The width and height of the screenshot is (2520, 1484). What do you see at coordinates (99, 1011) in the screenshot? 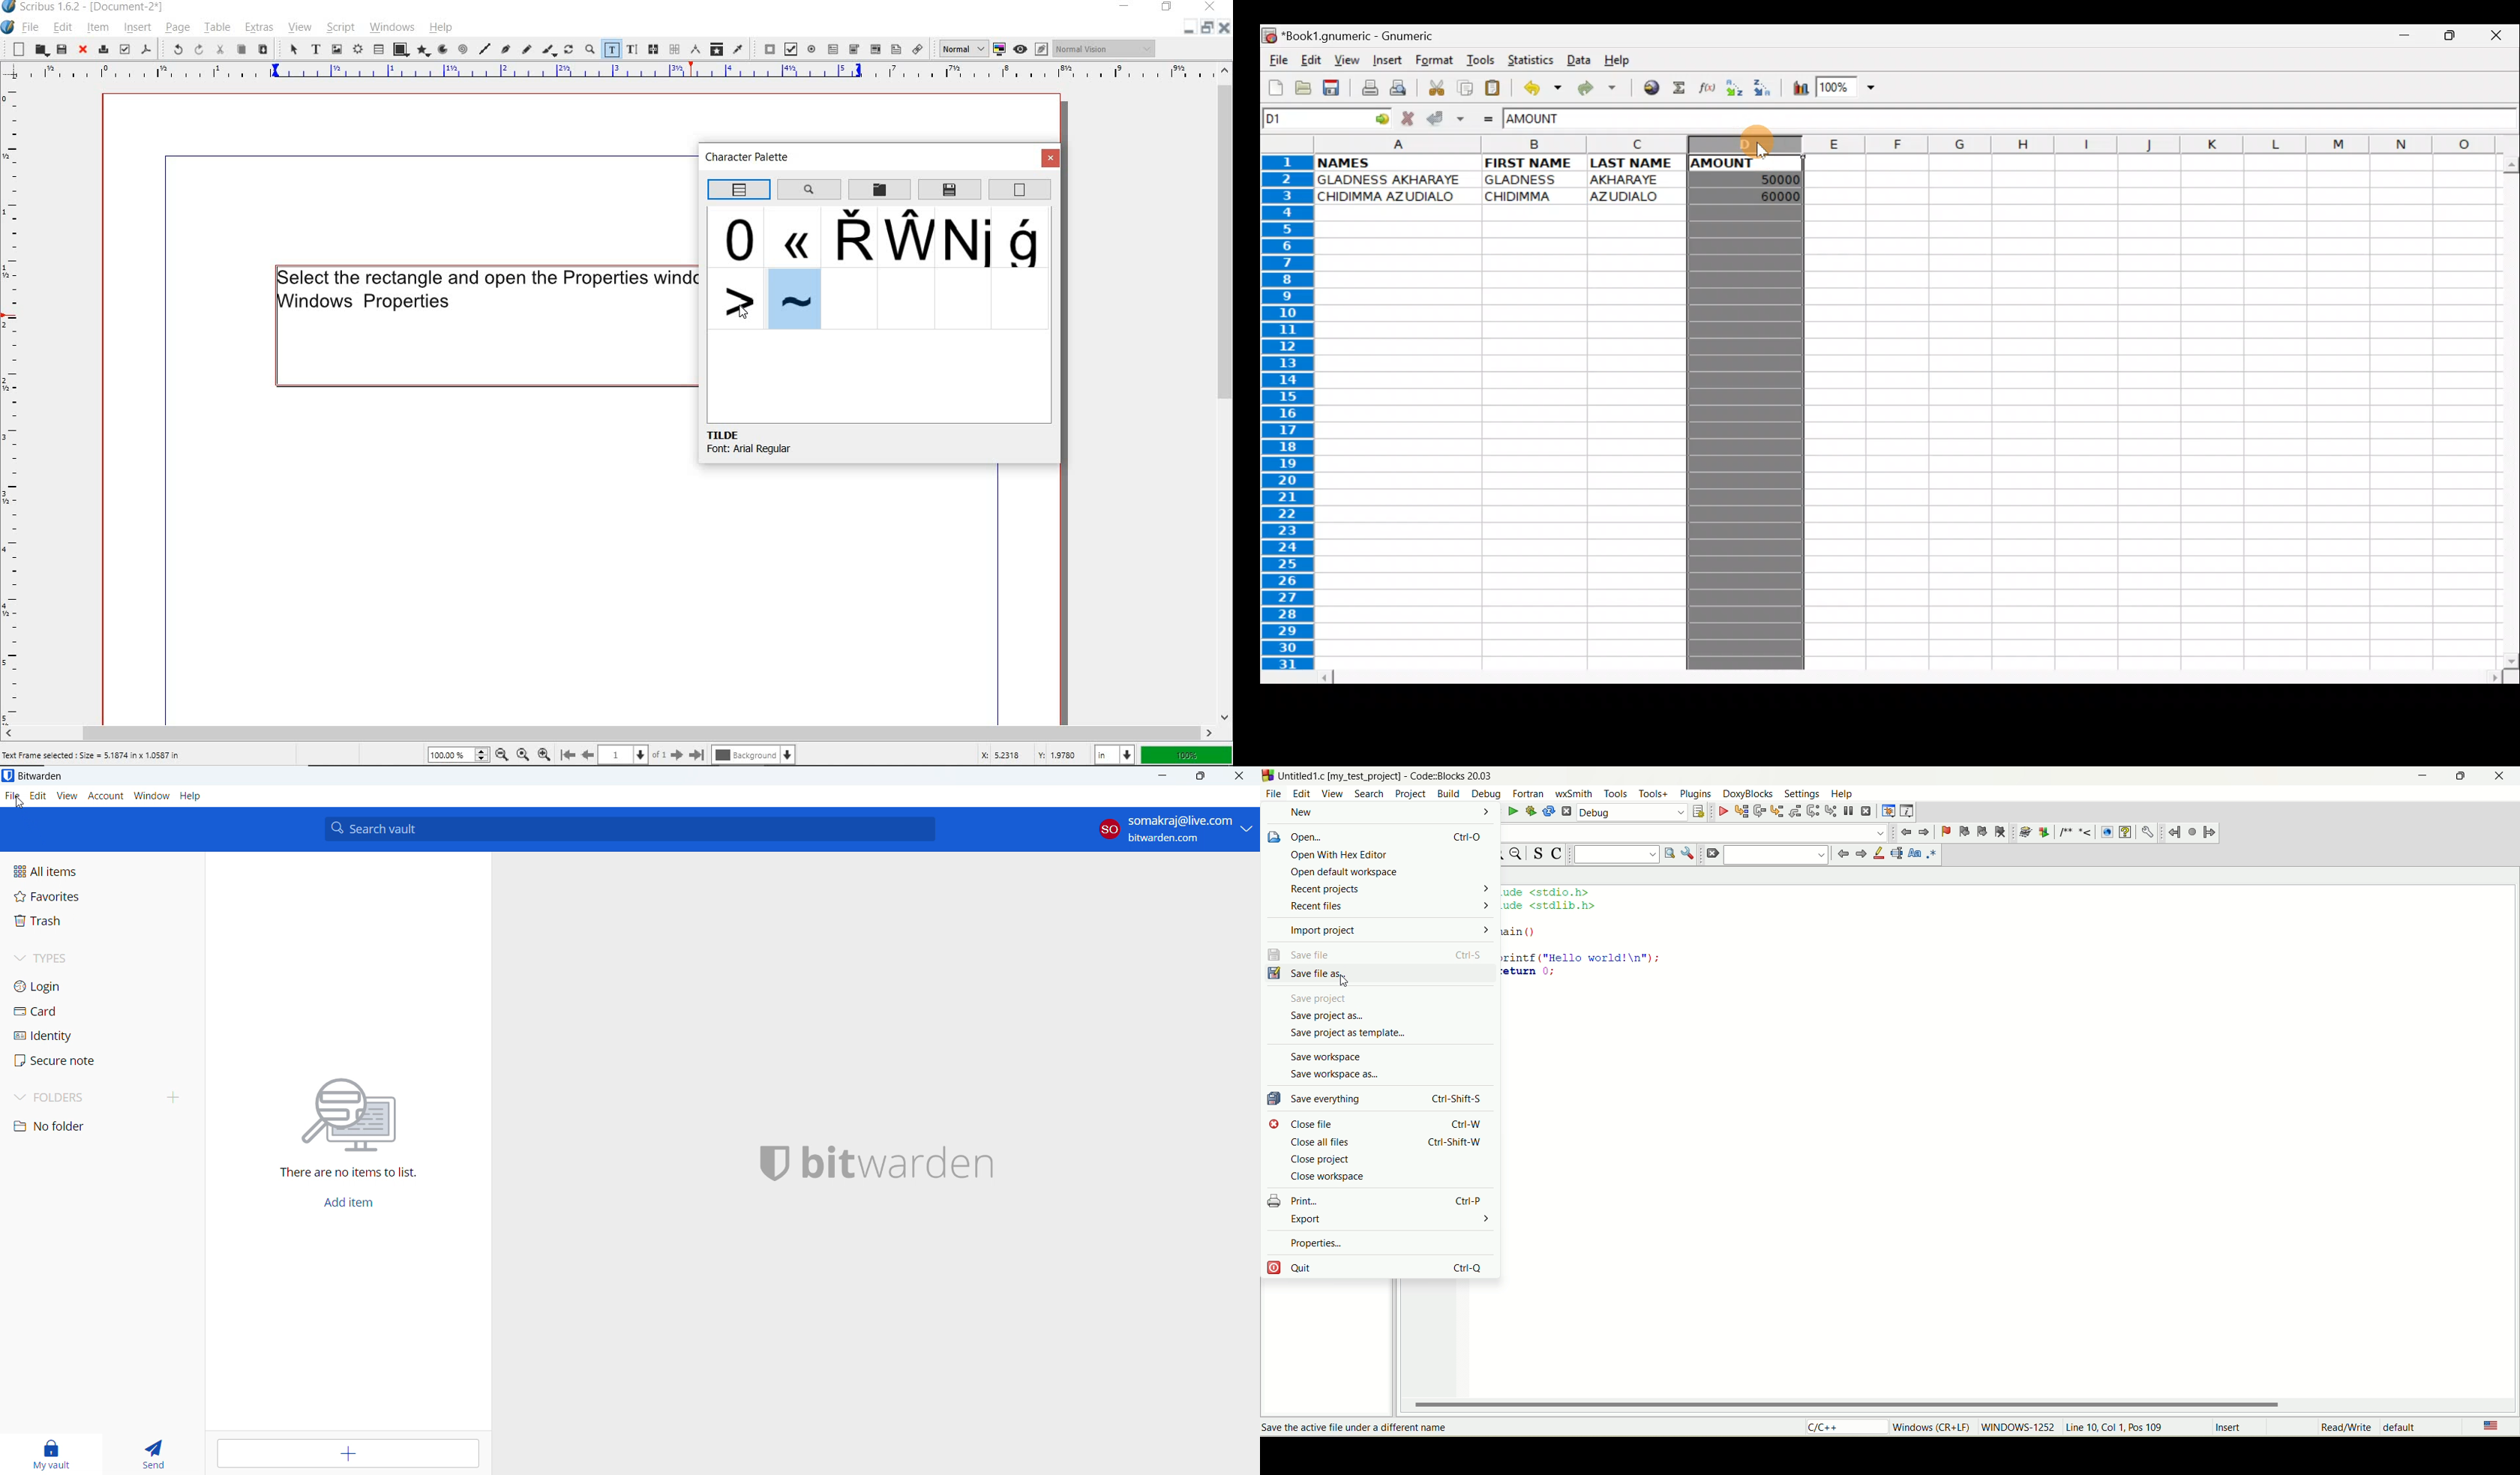
I see `card` at bounding box center [99, 1011].